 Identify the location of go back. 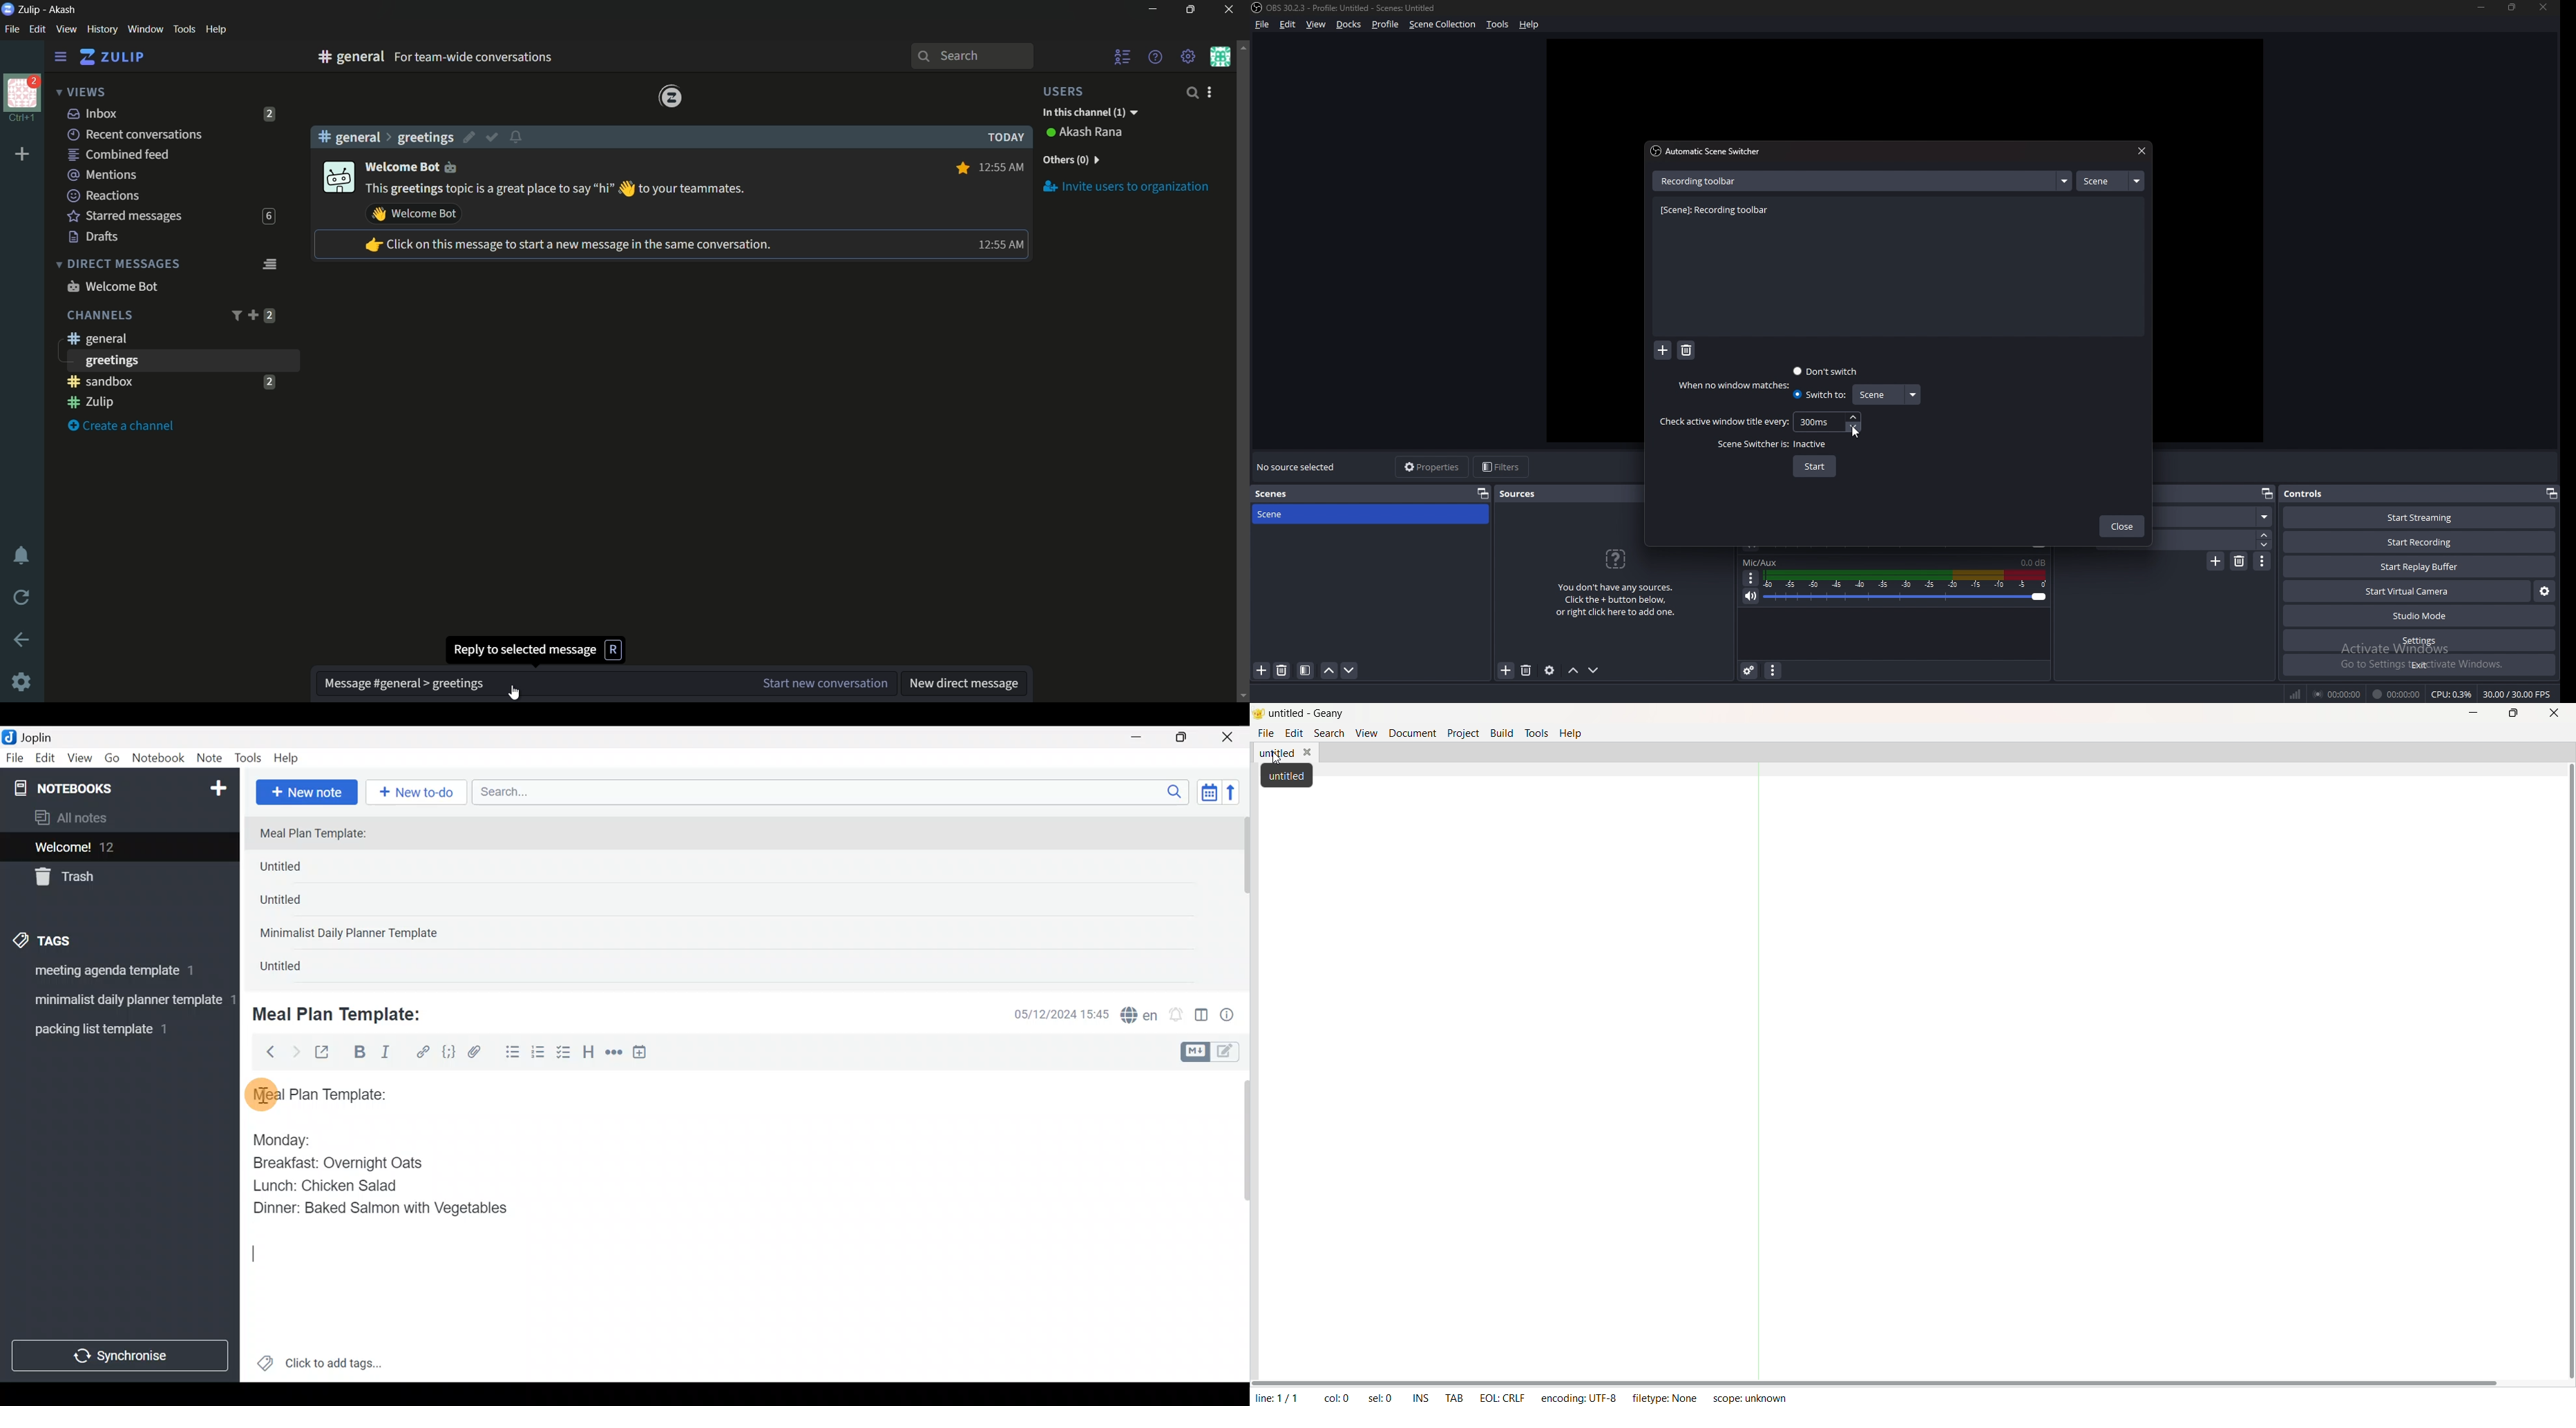
(22, 641).